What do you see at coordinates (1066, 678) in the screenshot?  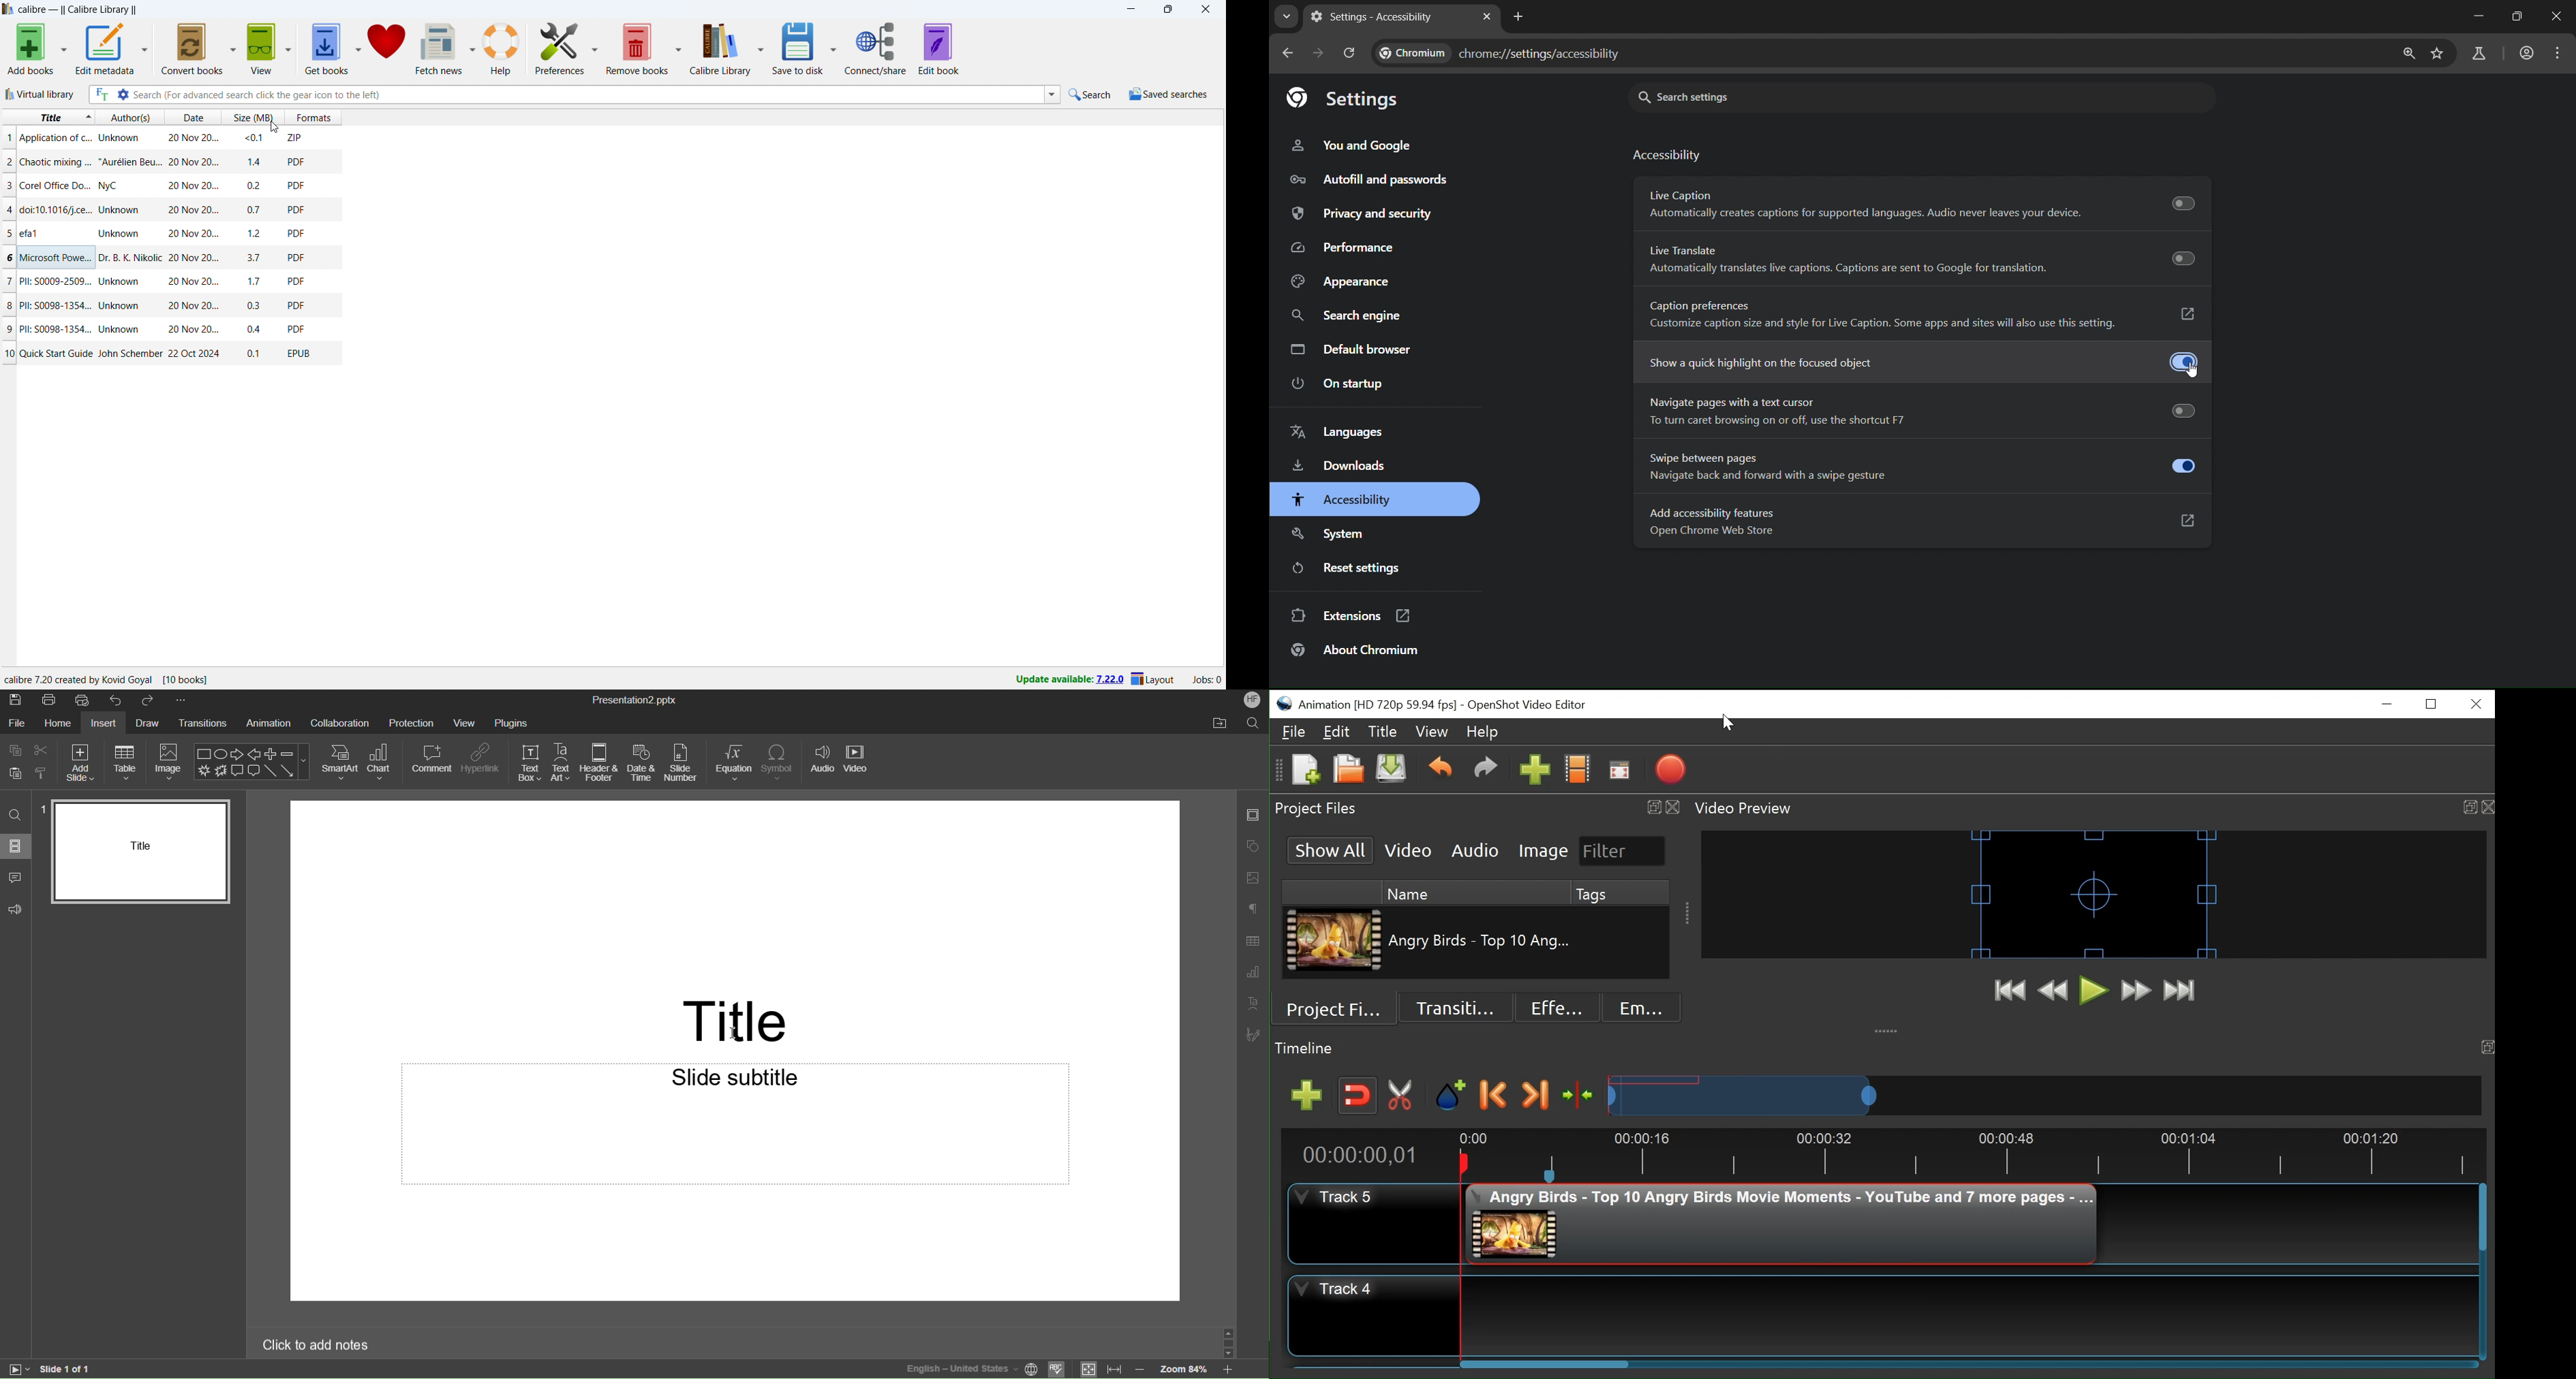 I see `Update available: 7.22.0` at bounding box center [1066, 678].